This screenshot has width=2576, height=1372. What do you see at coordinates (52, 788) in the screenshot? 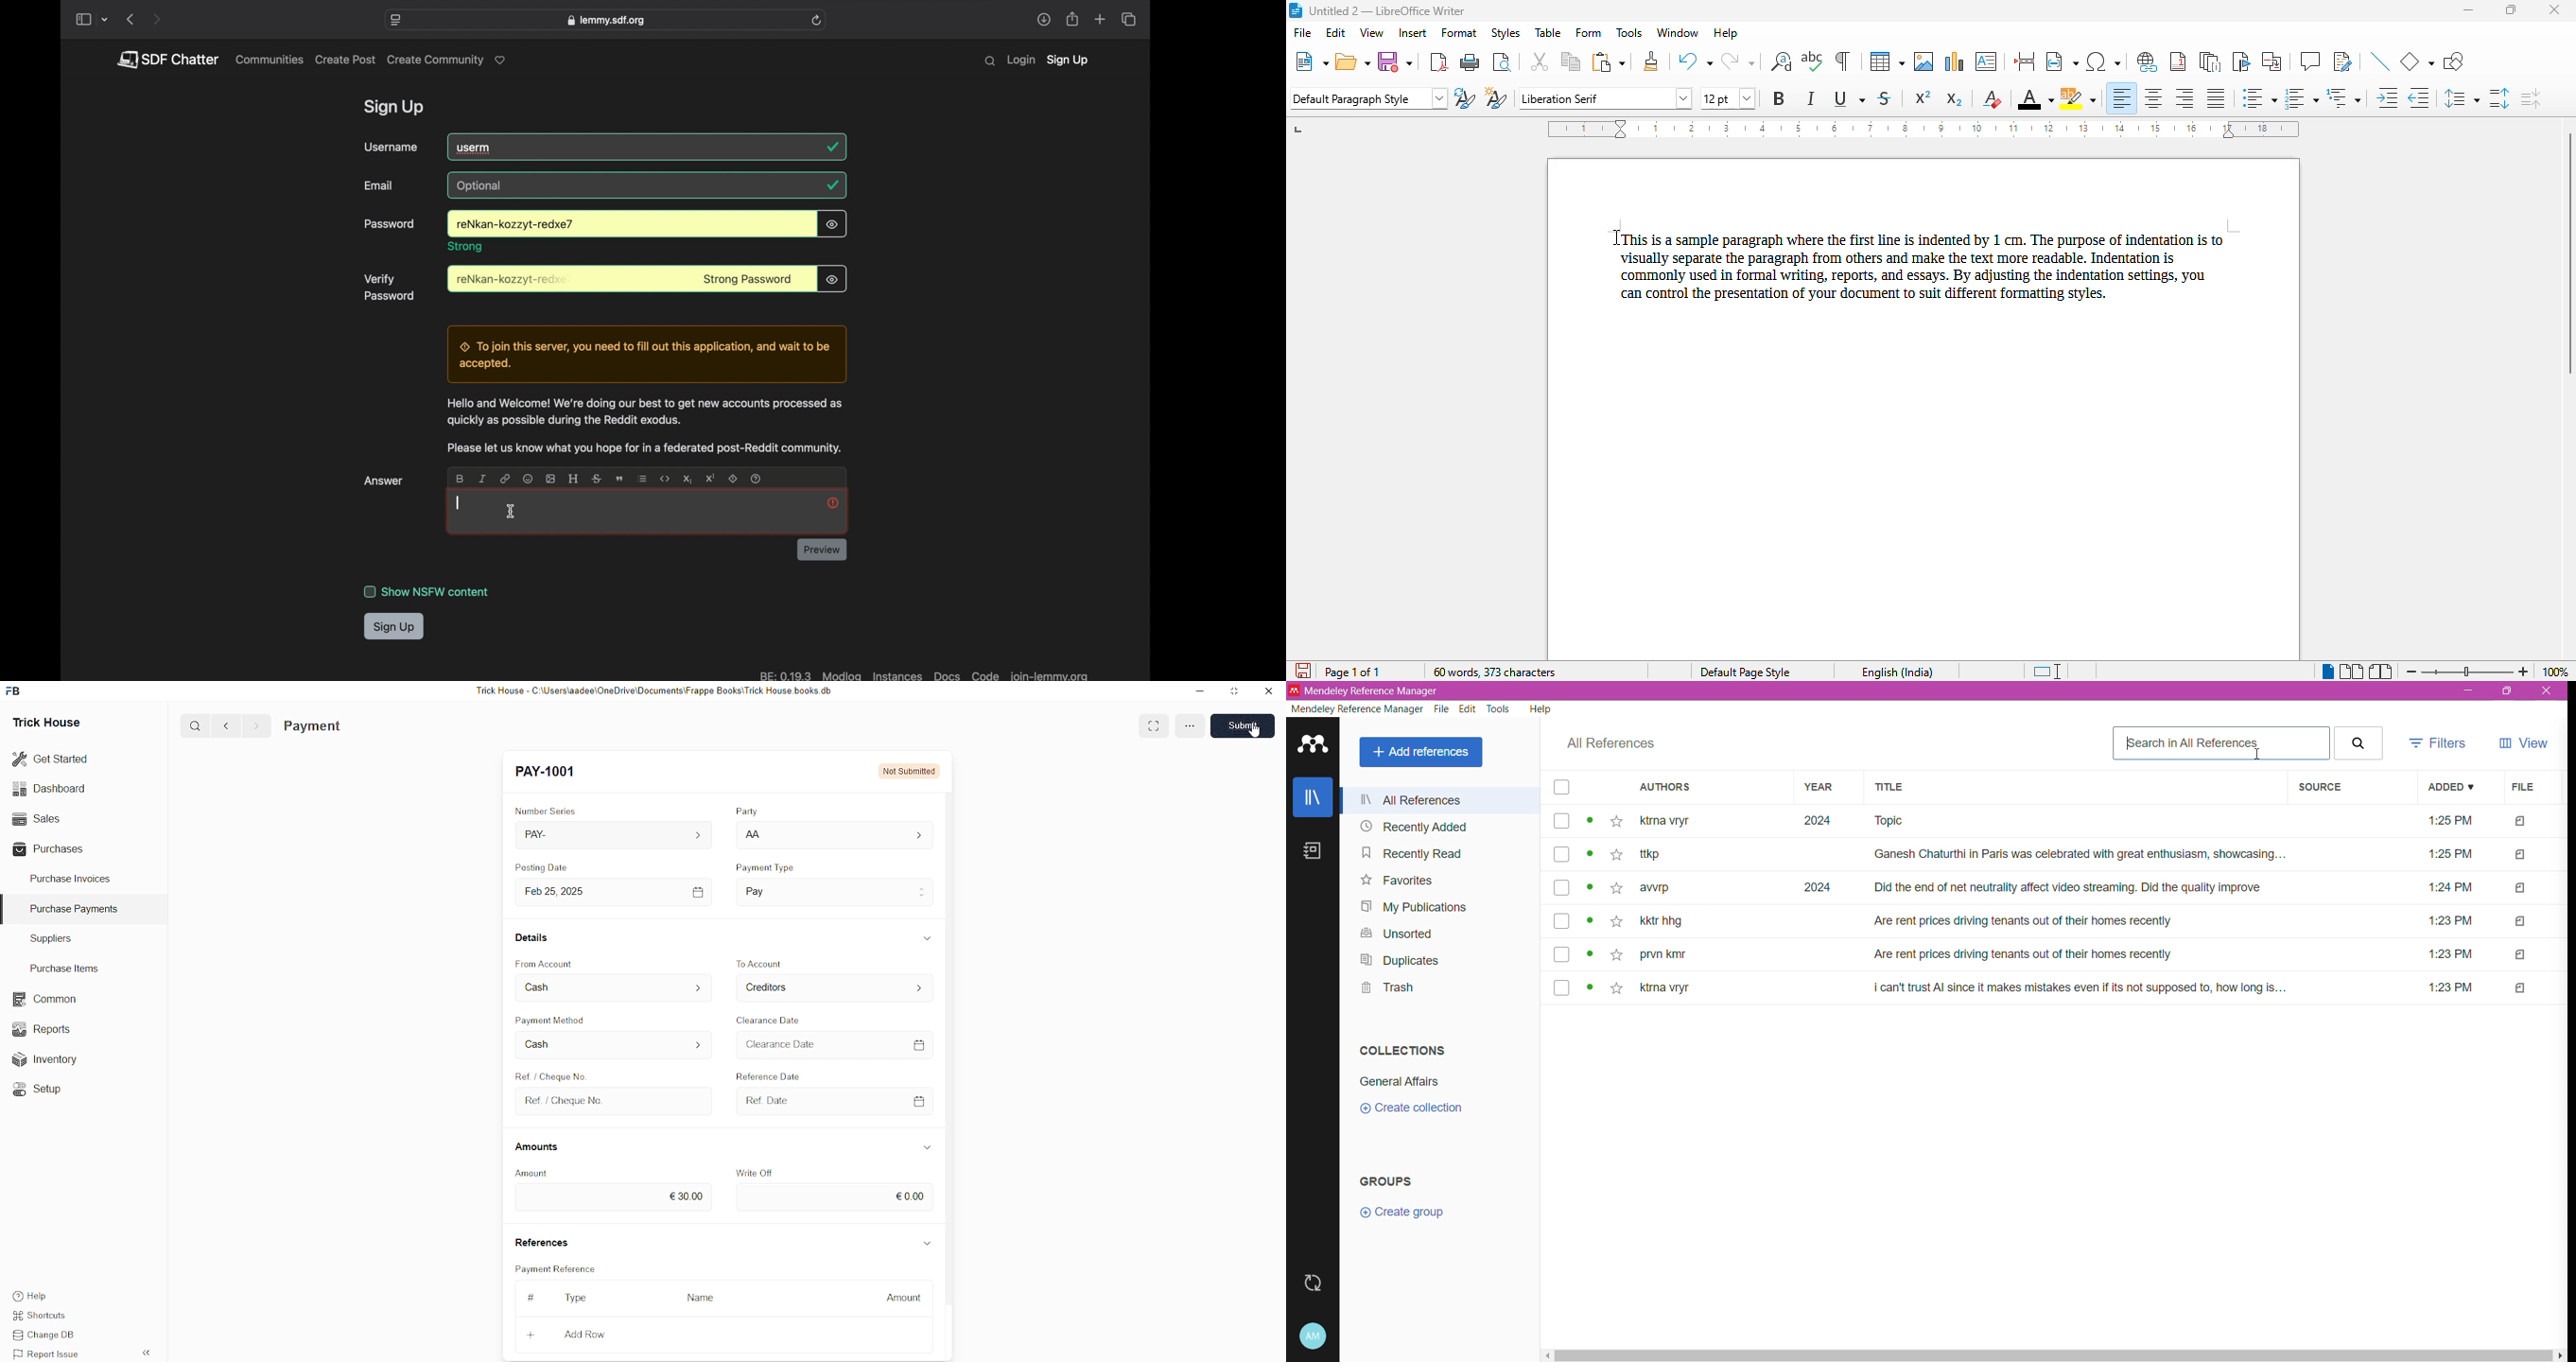
I see `Dashboard` at bounding box center [52, 788].